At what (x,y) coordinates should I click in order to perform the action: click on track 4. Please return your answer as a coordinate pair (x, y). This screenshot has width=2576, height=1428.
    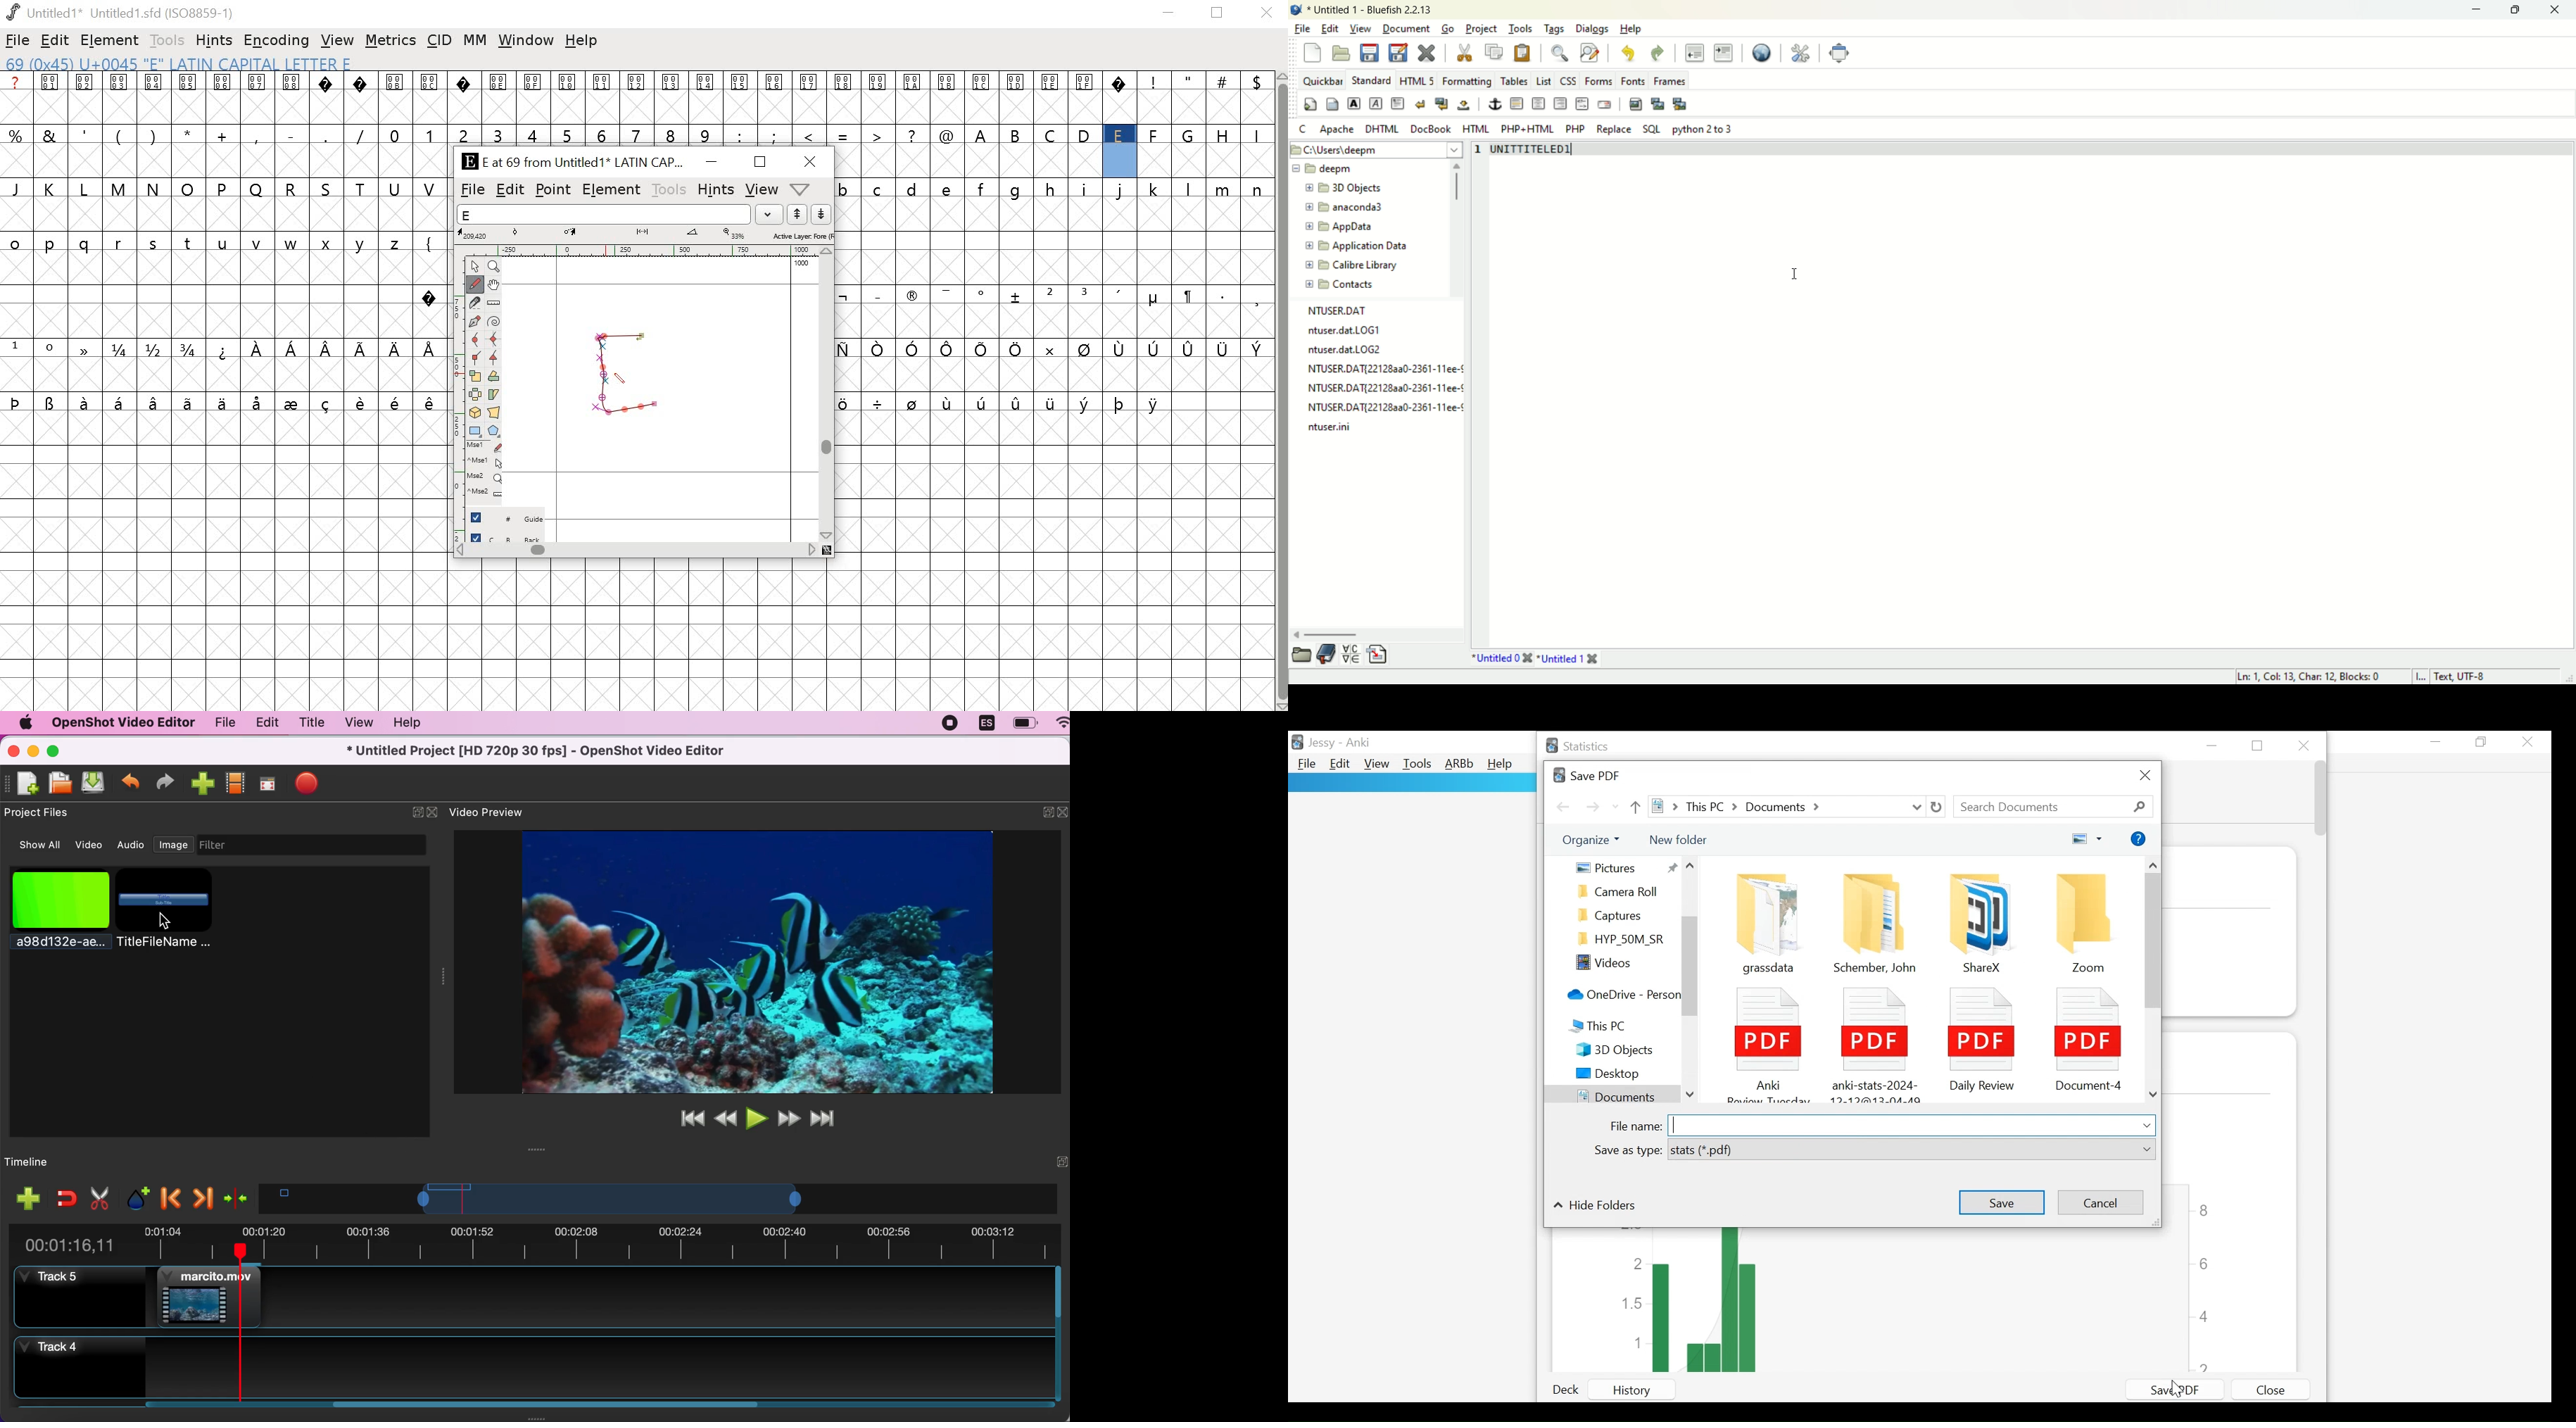
    Looking at the image, I should click on (530, 1369).